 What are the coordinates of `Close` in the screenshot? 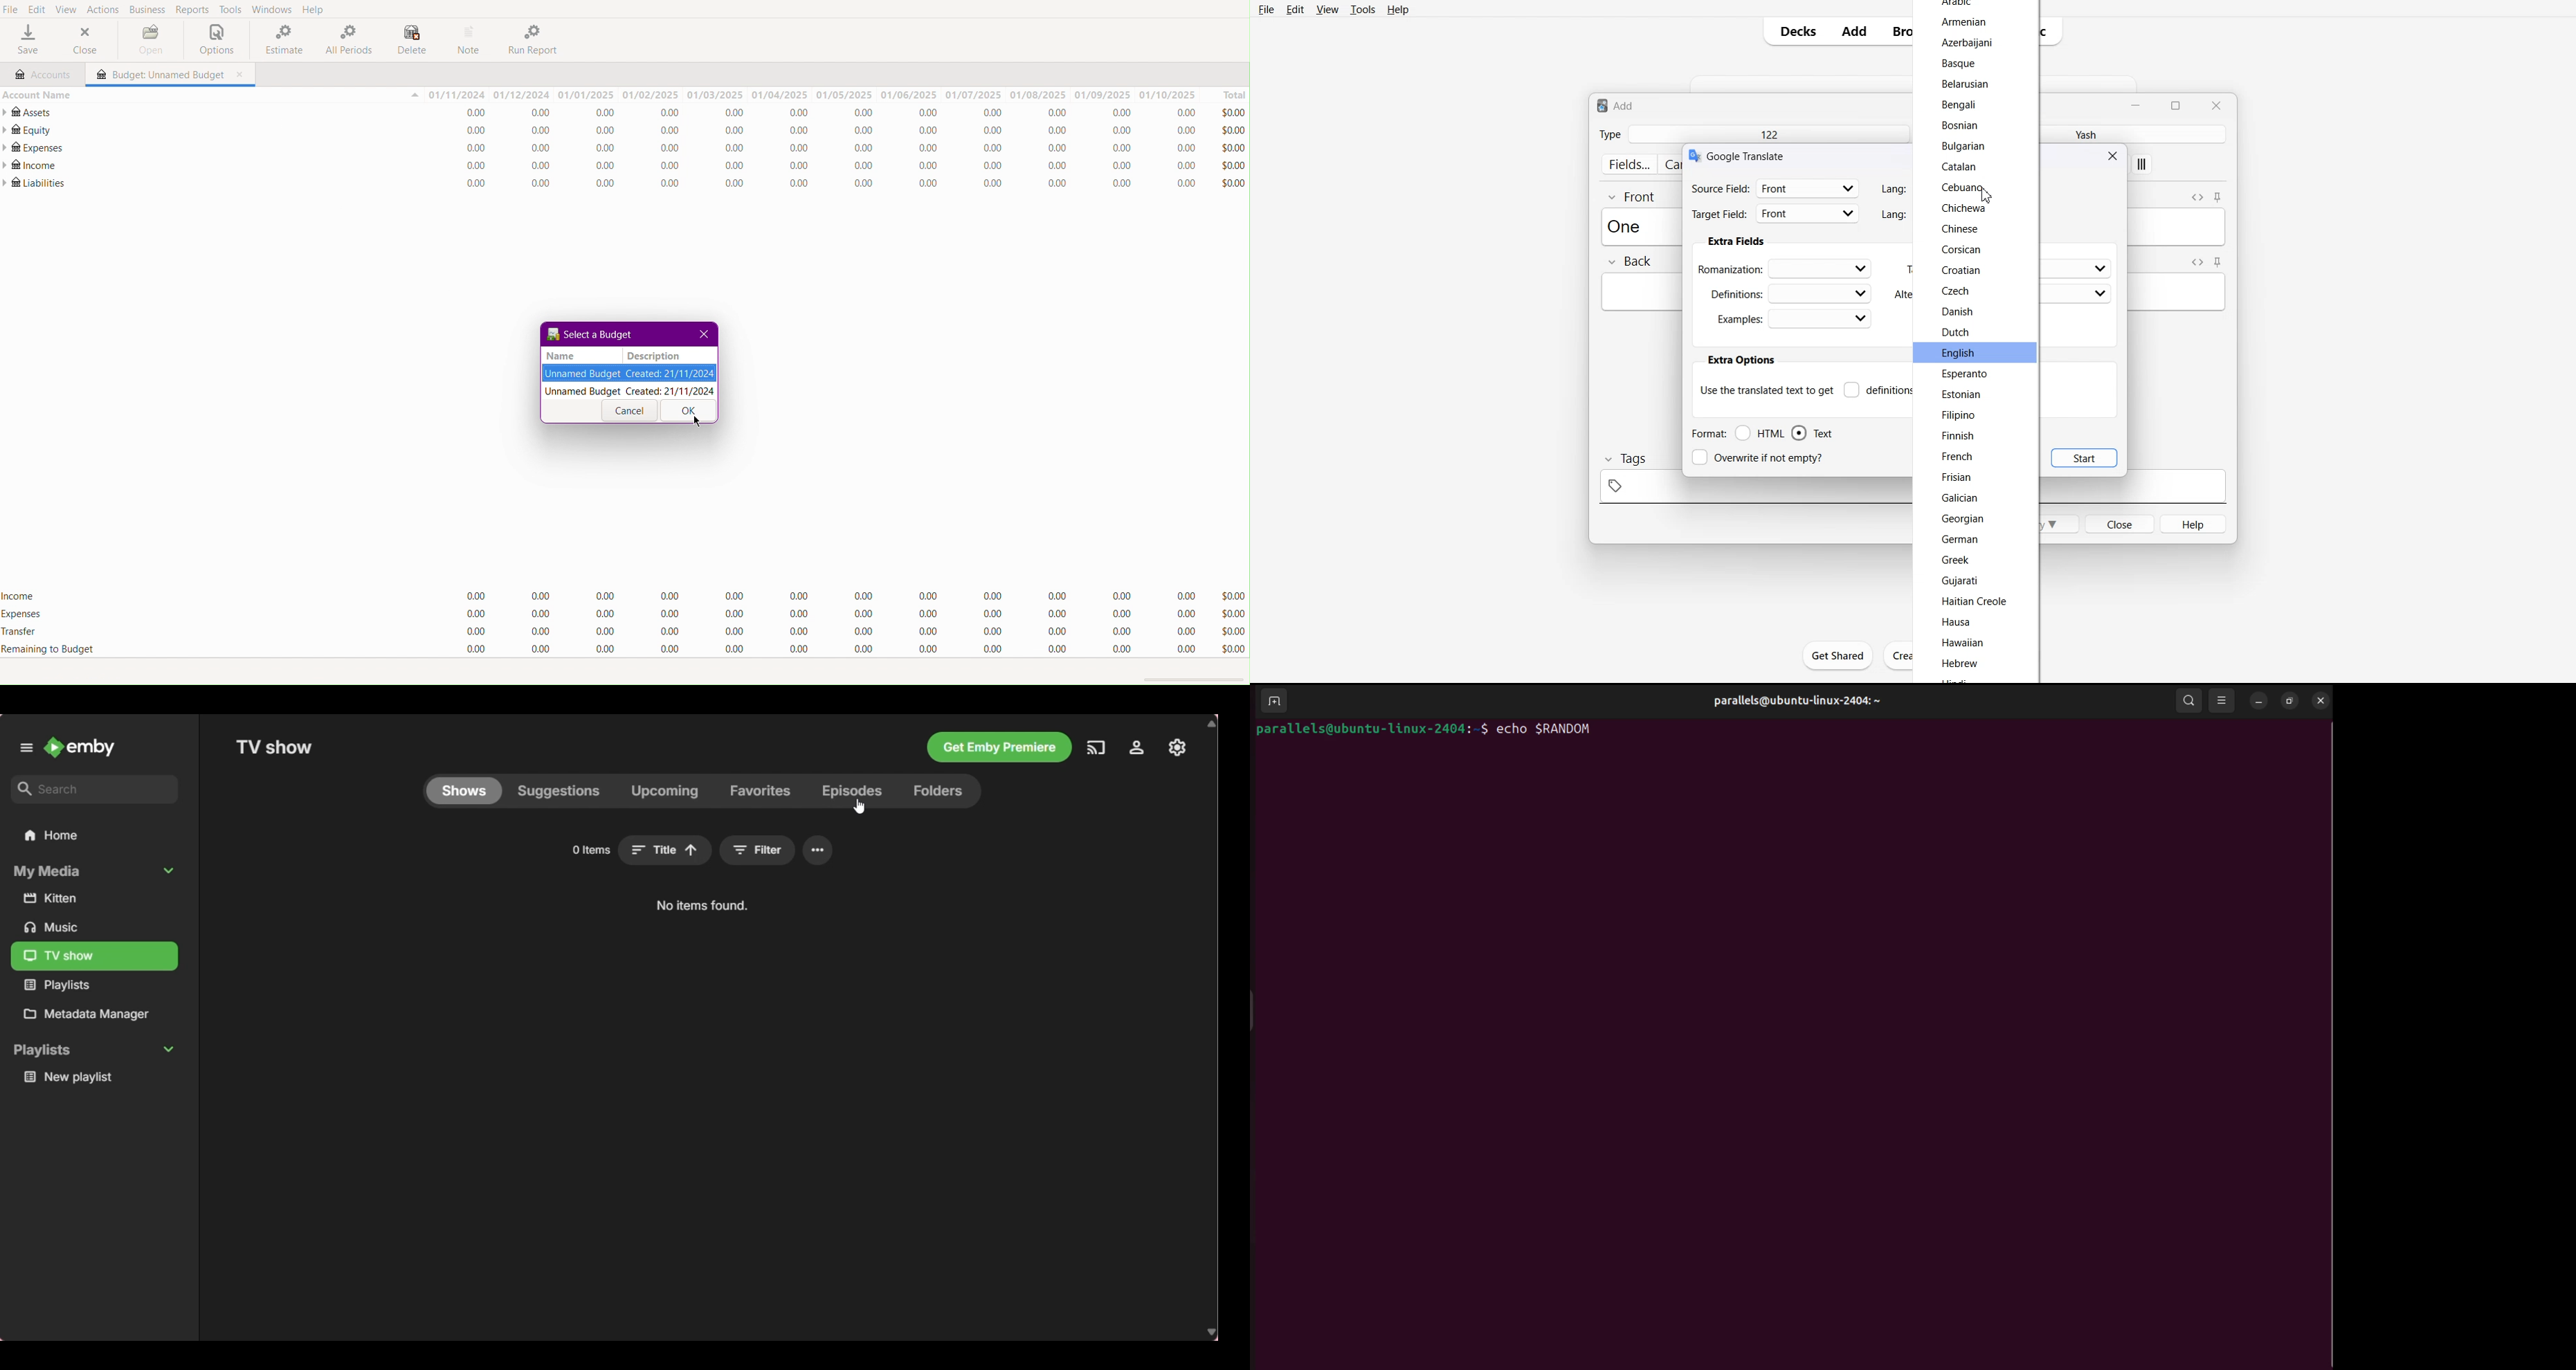 It's located at (705, 335).